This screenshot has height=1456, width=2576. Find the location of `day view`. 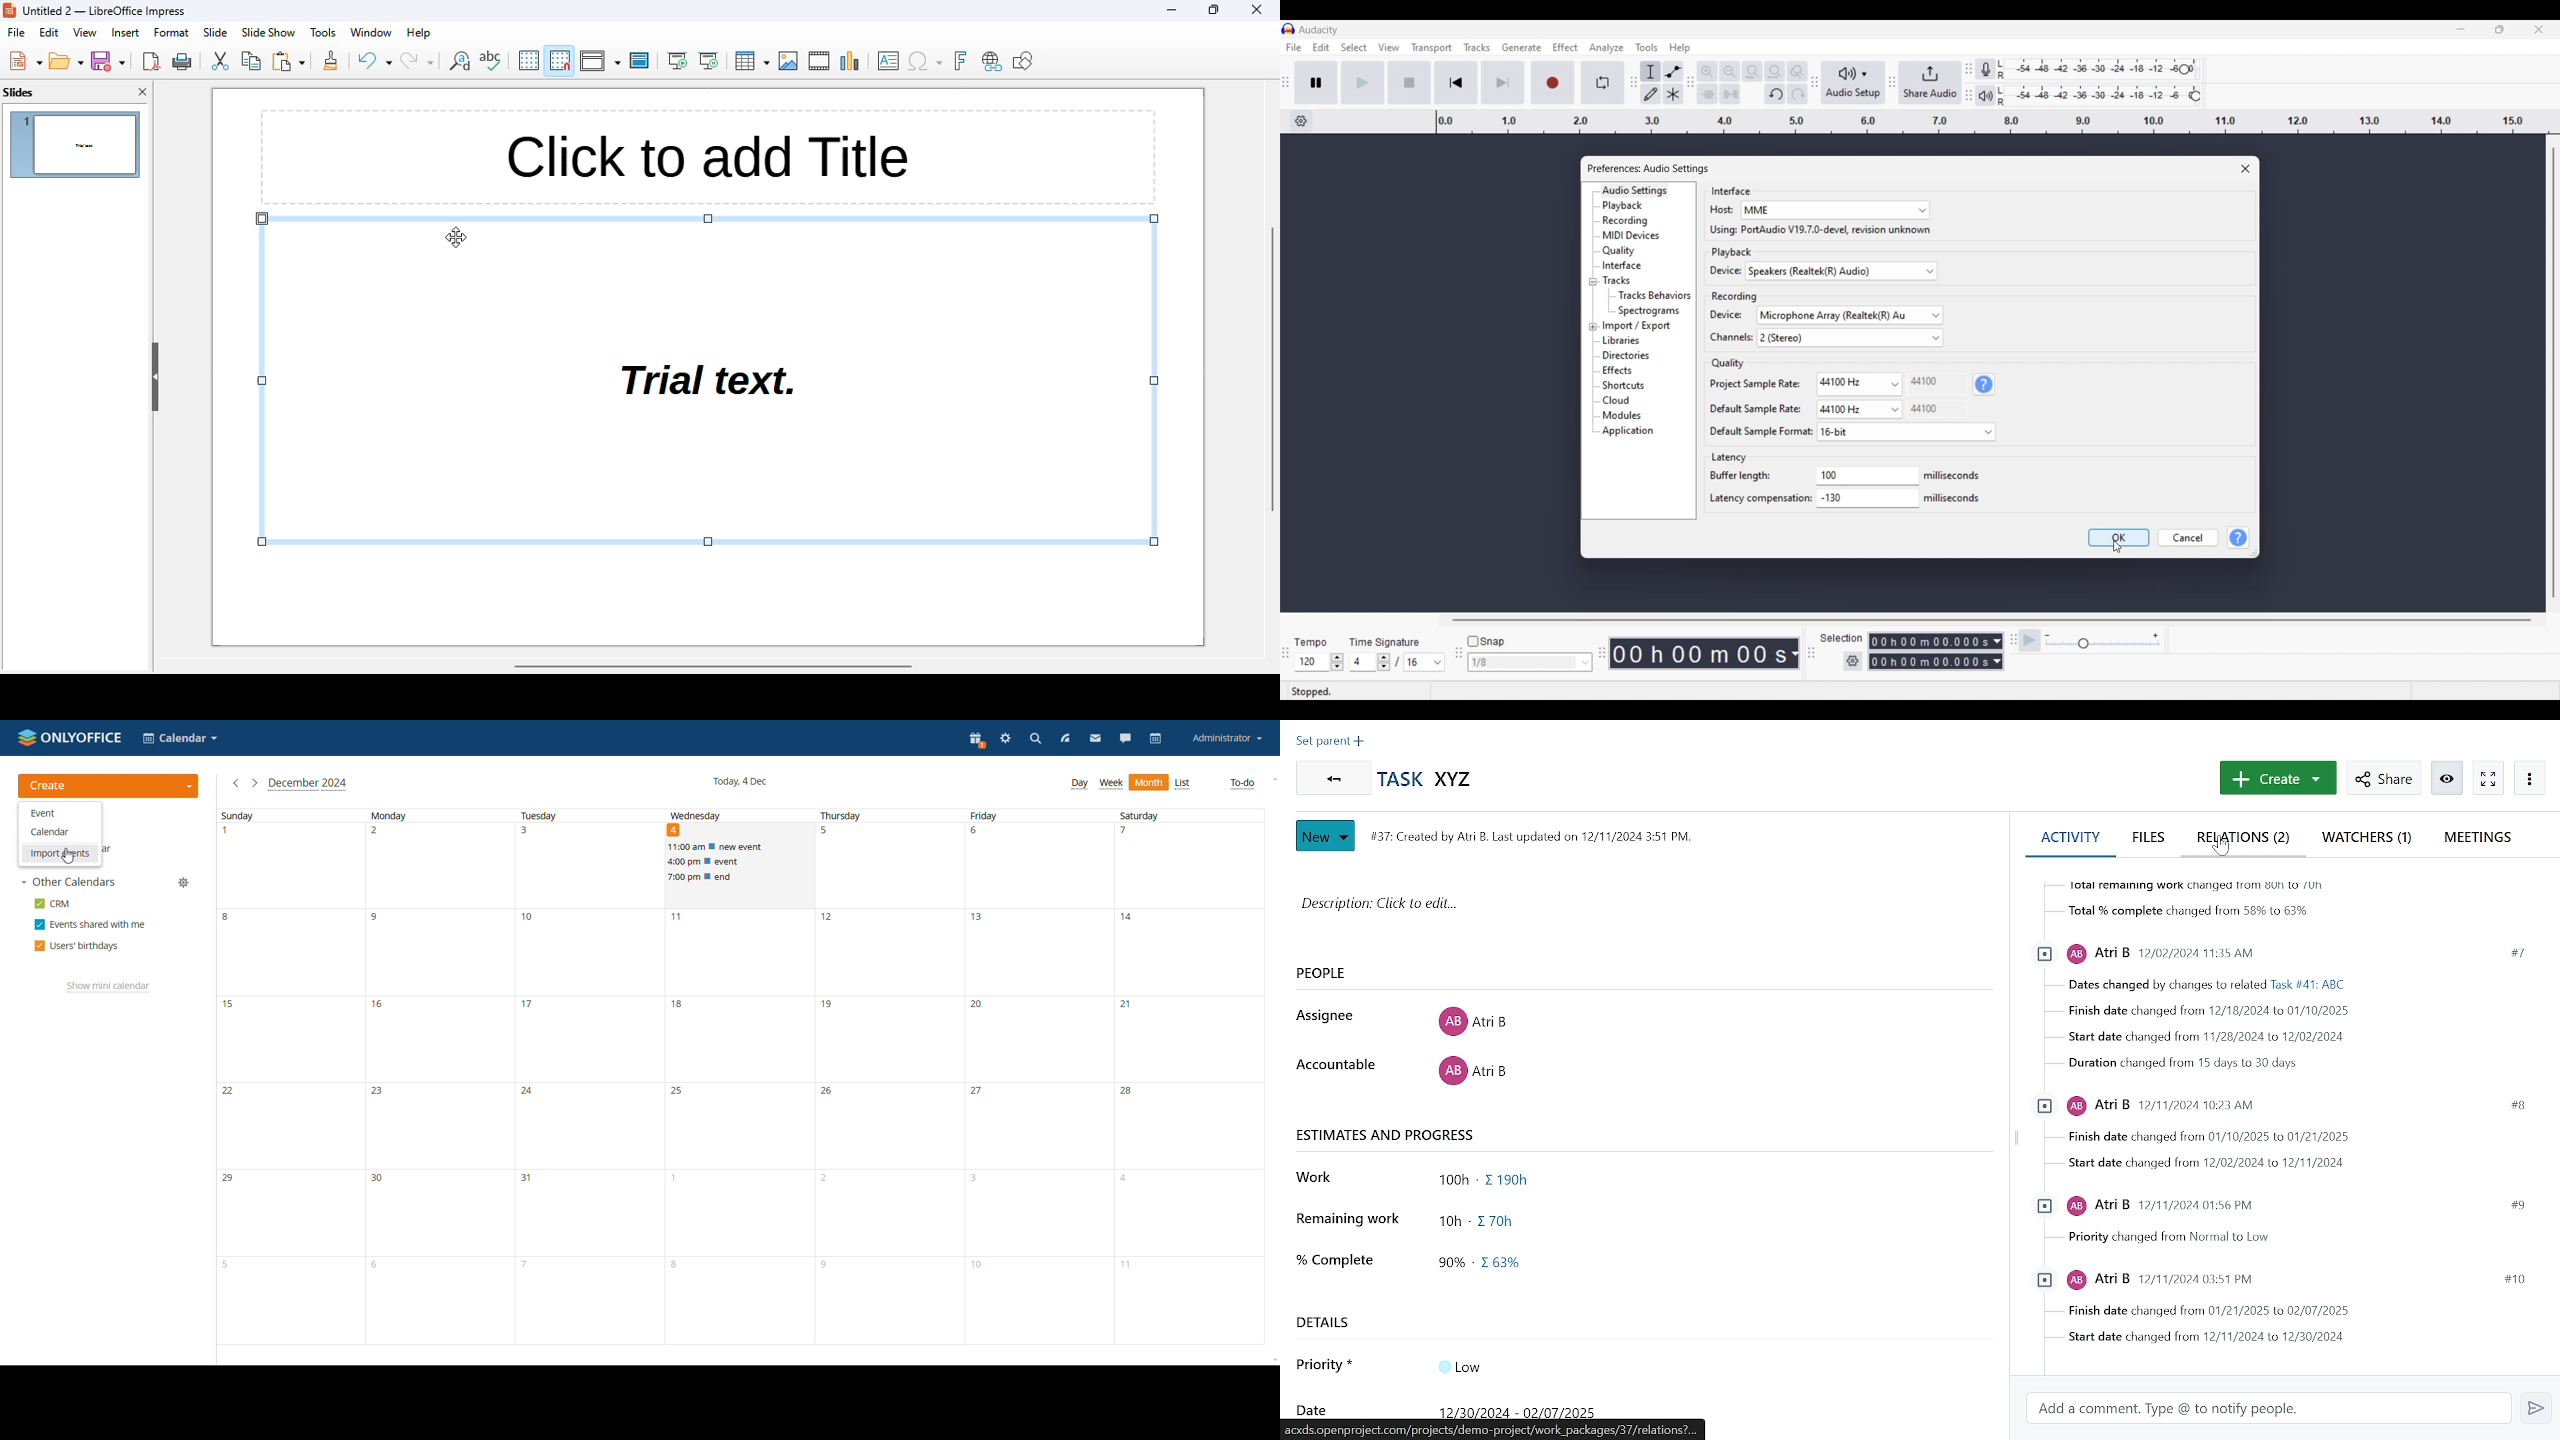

day view is located at coordinates (1079, 785).